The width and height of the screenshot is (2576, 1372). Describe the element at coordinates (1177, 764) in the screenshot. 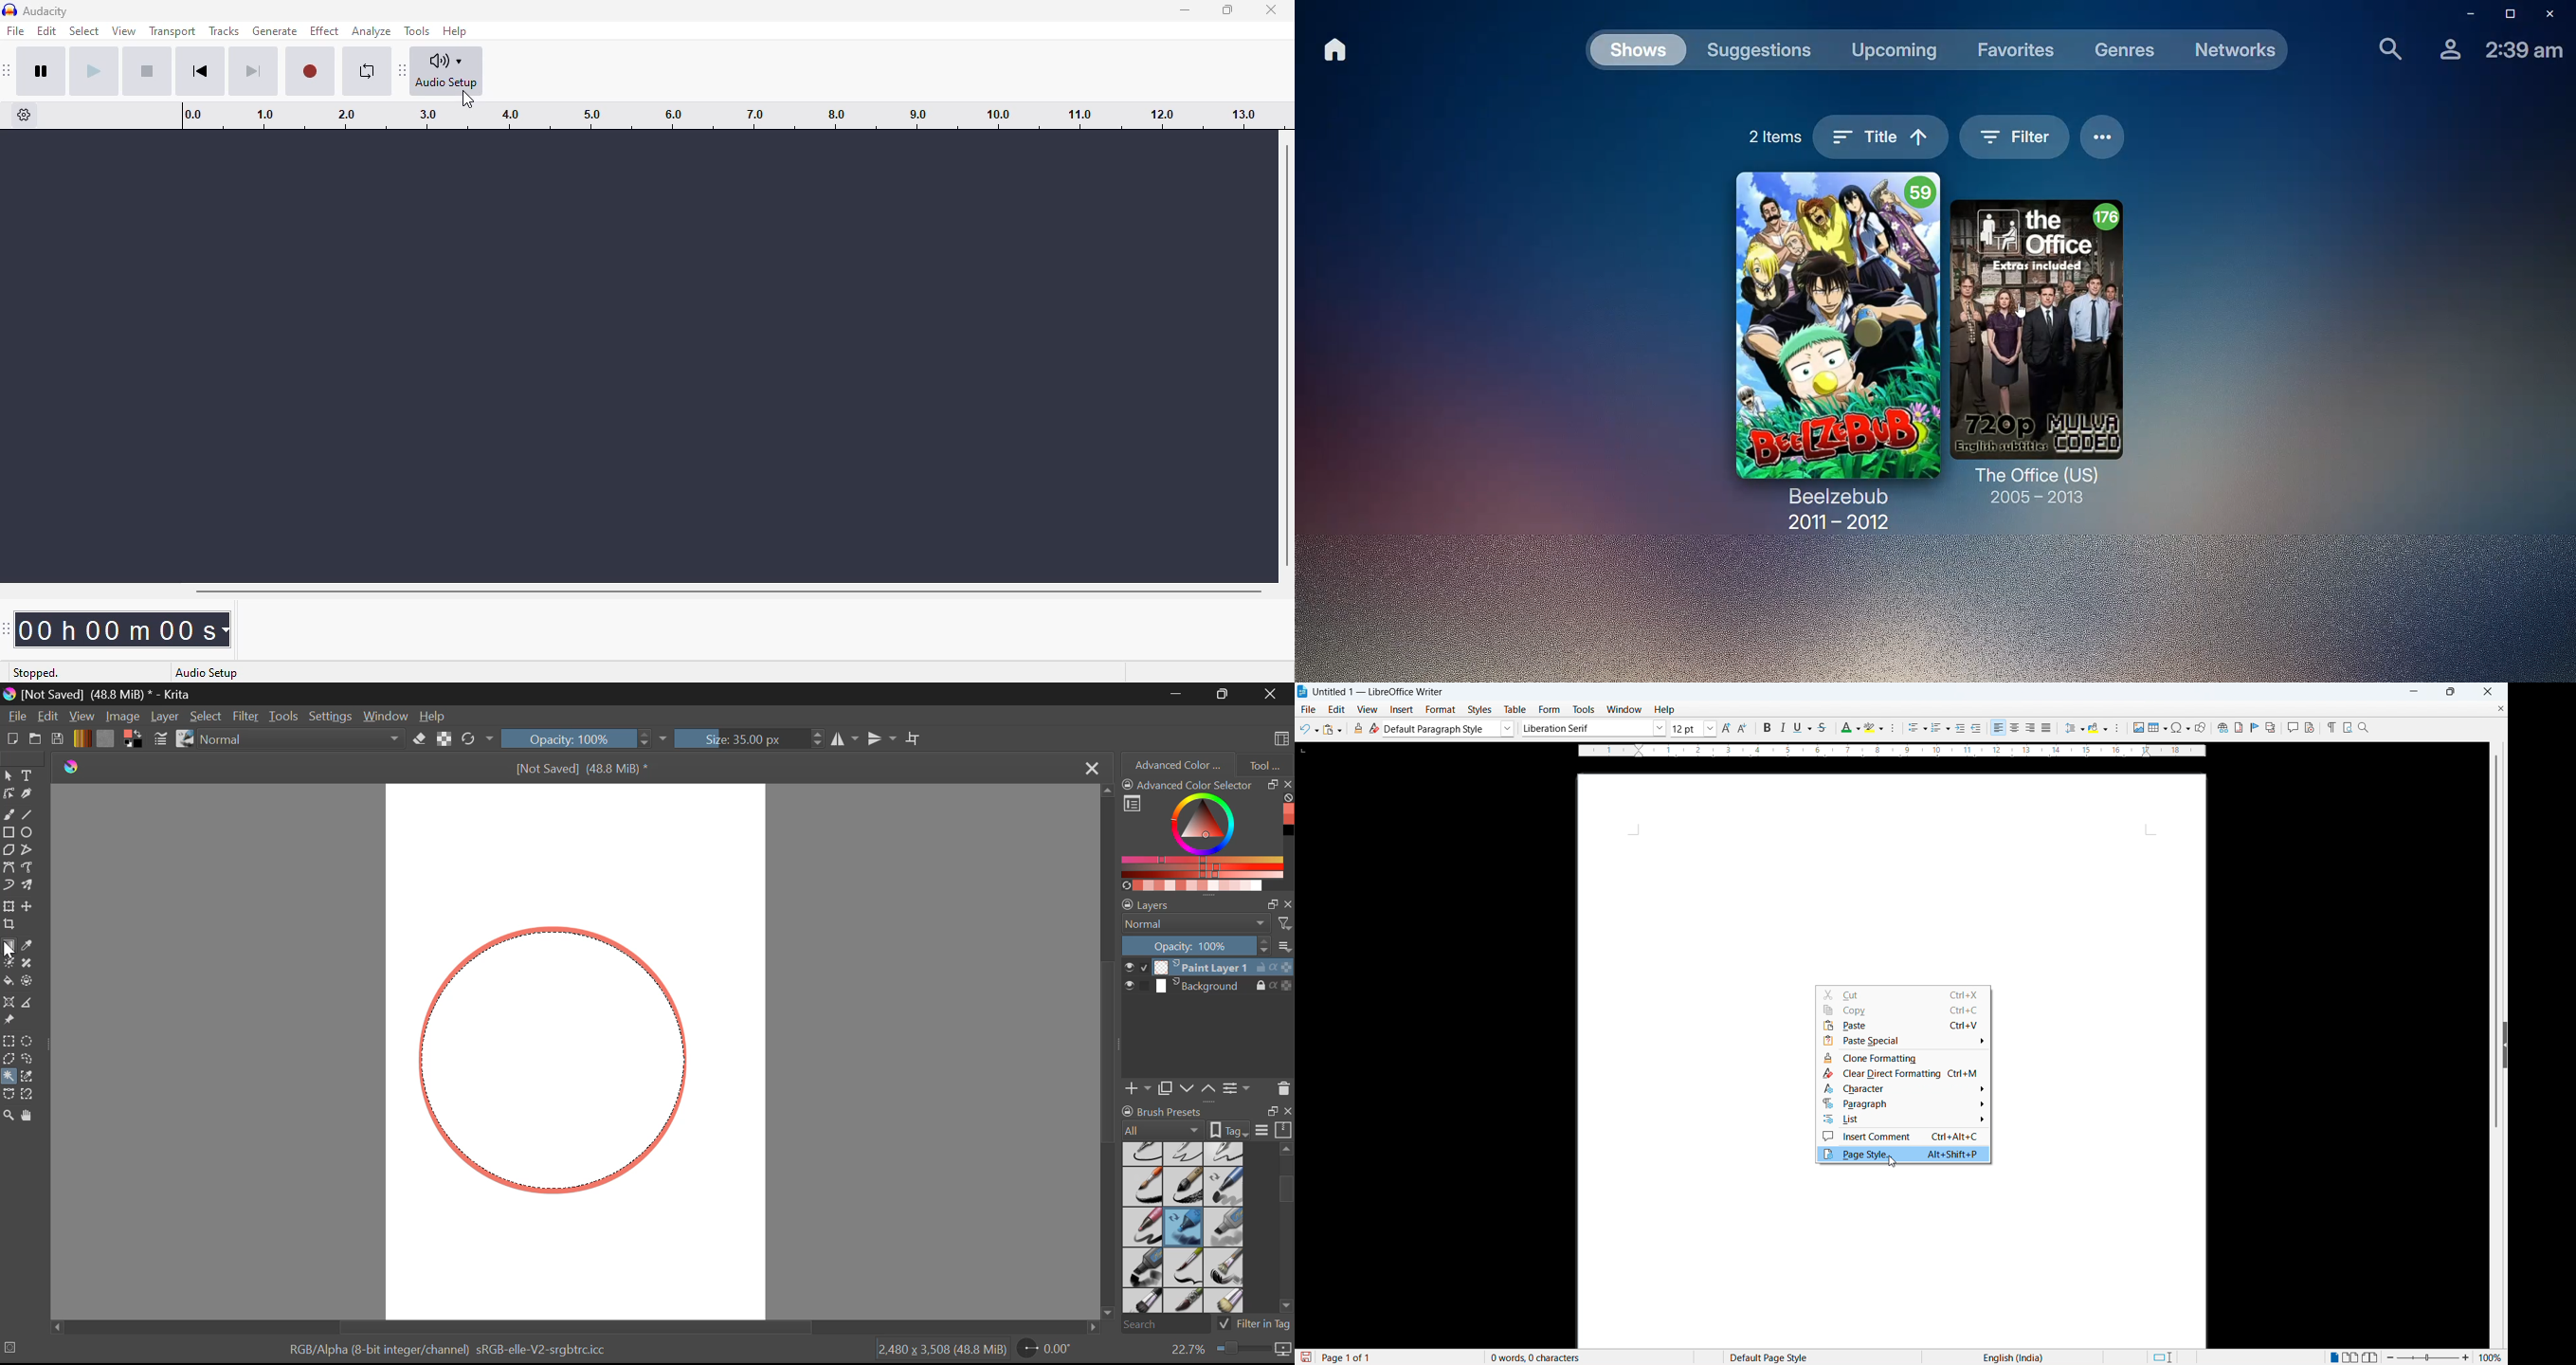

I see `Advanced Color Selector Tab Open` at that location.